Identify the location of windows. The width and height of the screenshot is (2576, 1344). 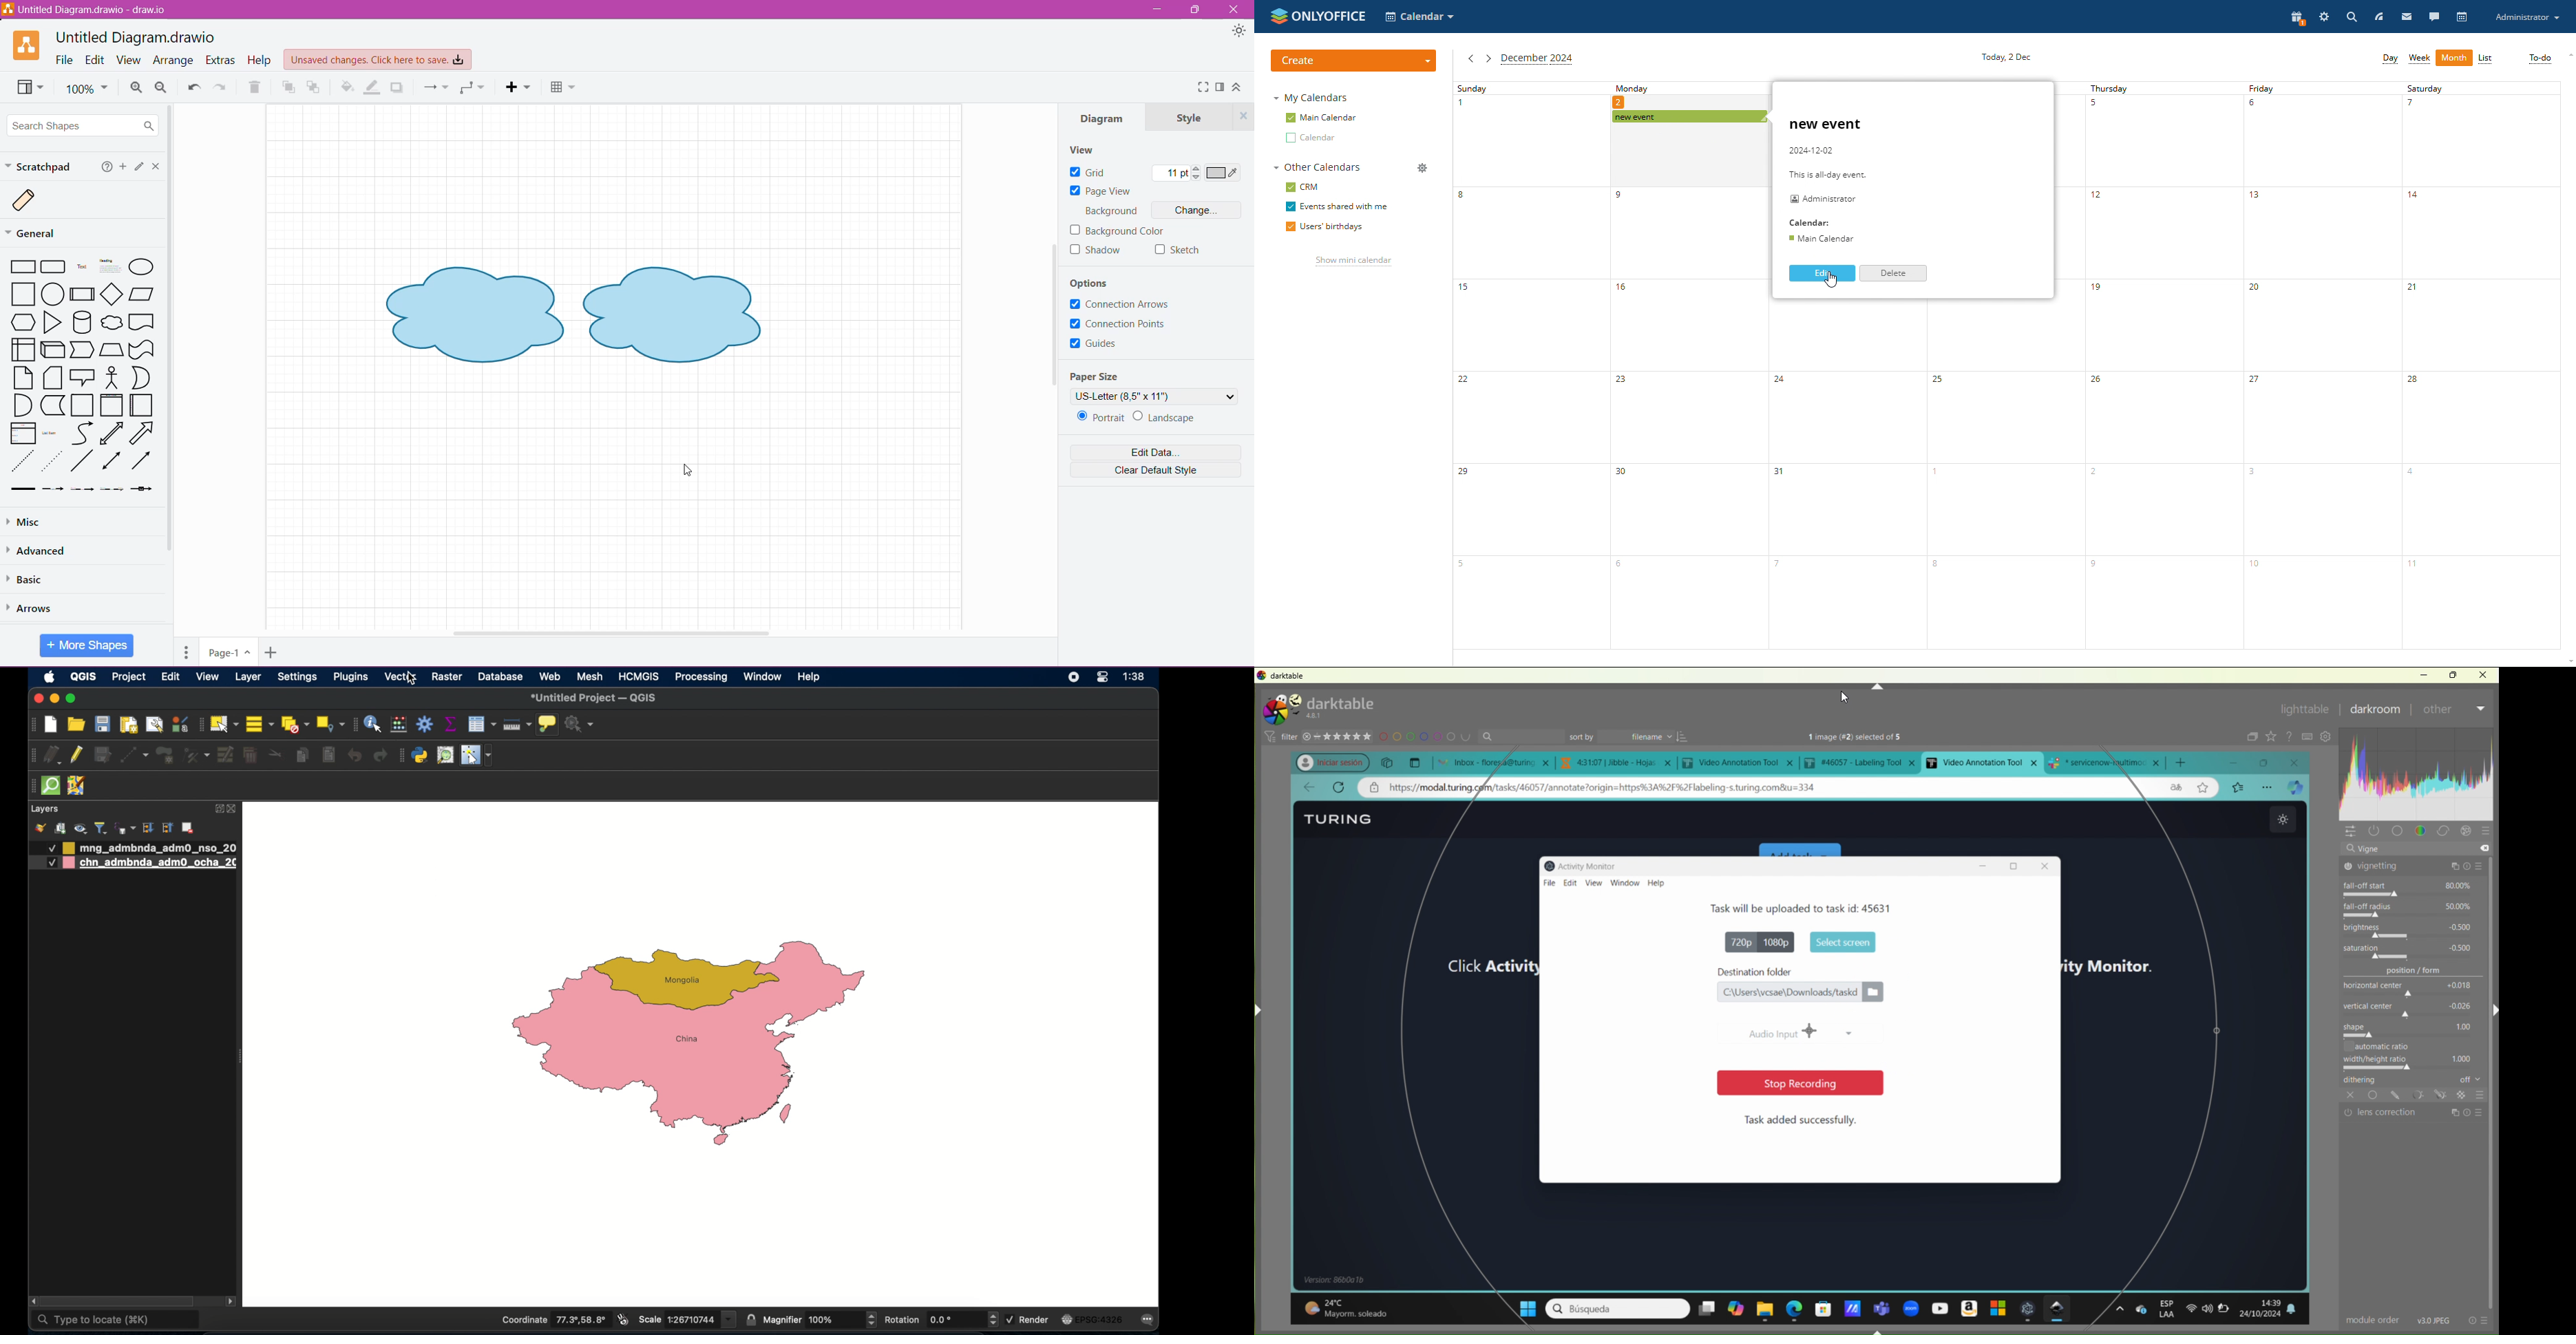
(1995, 1309).